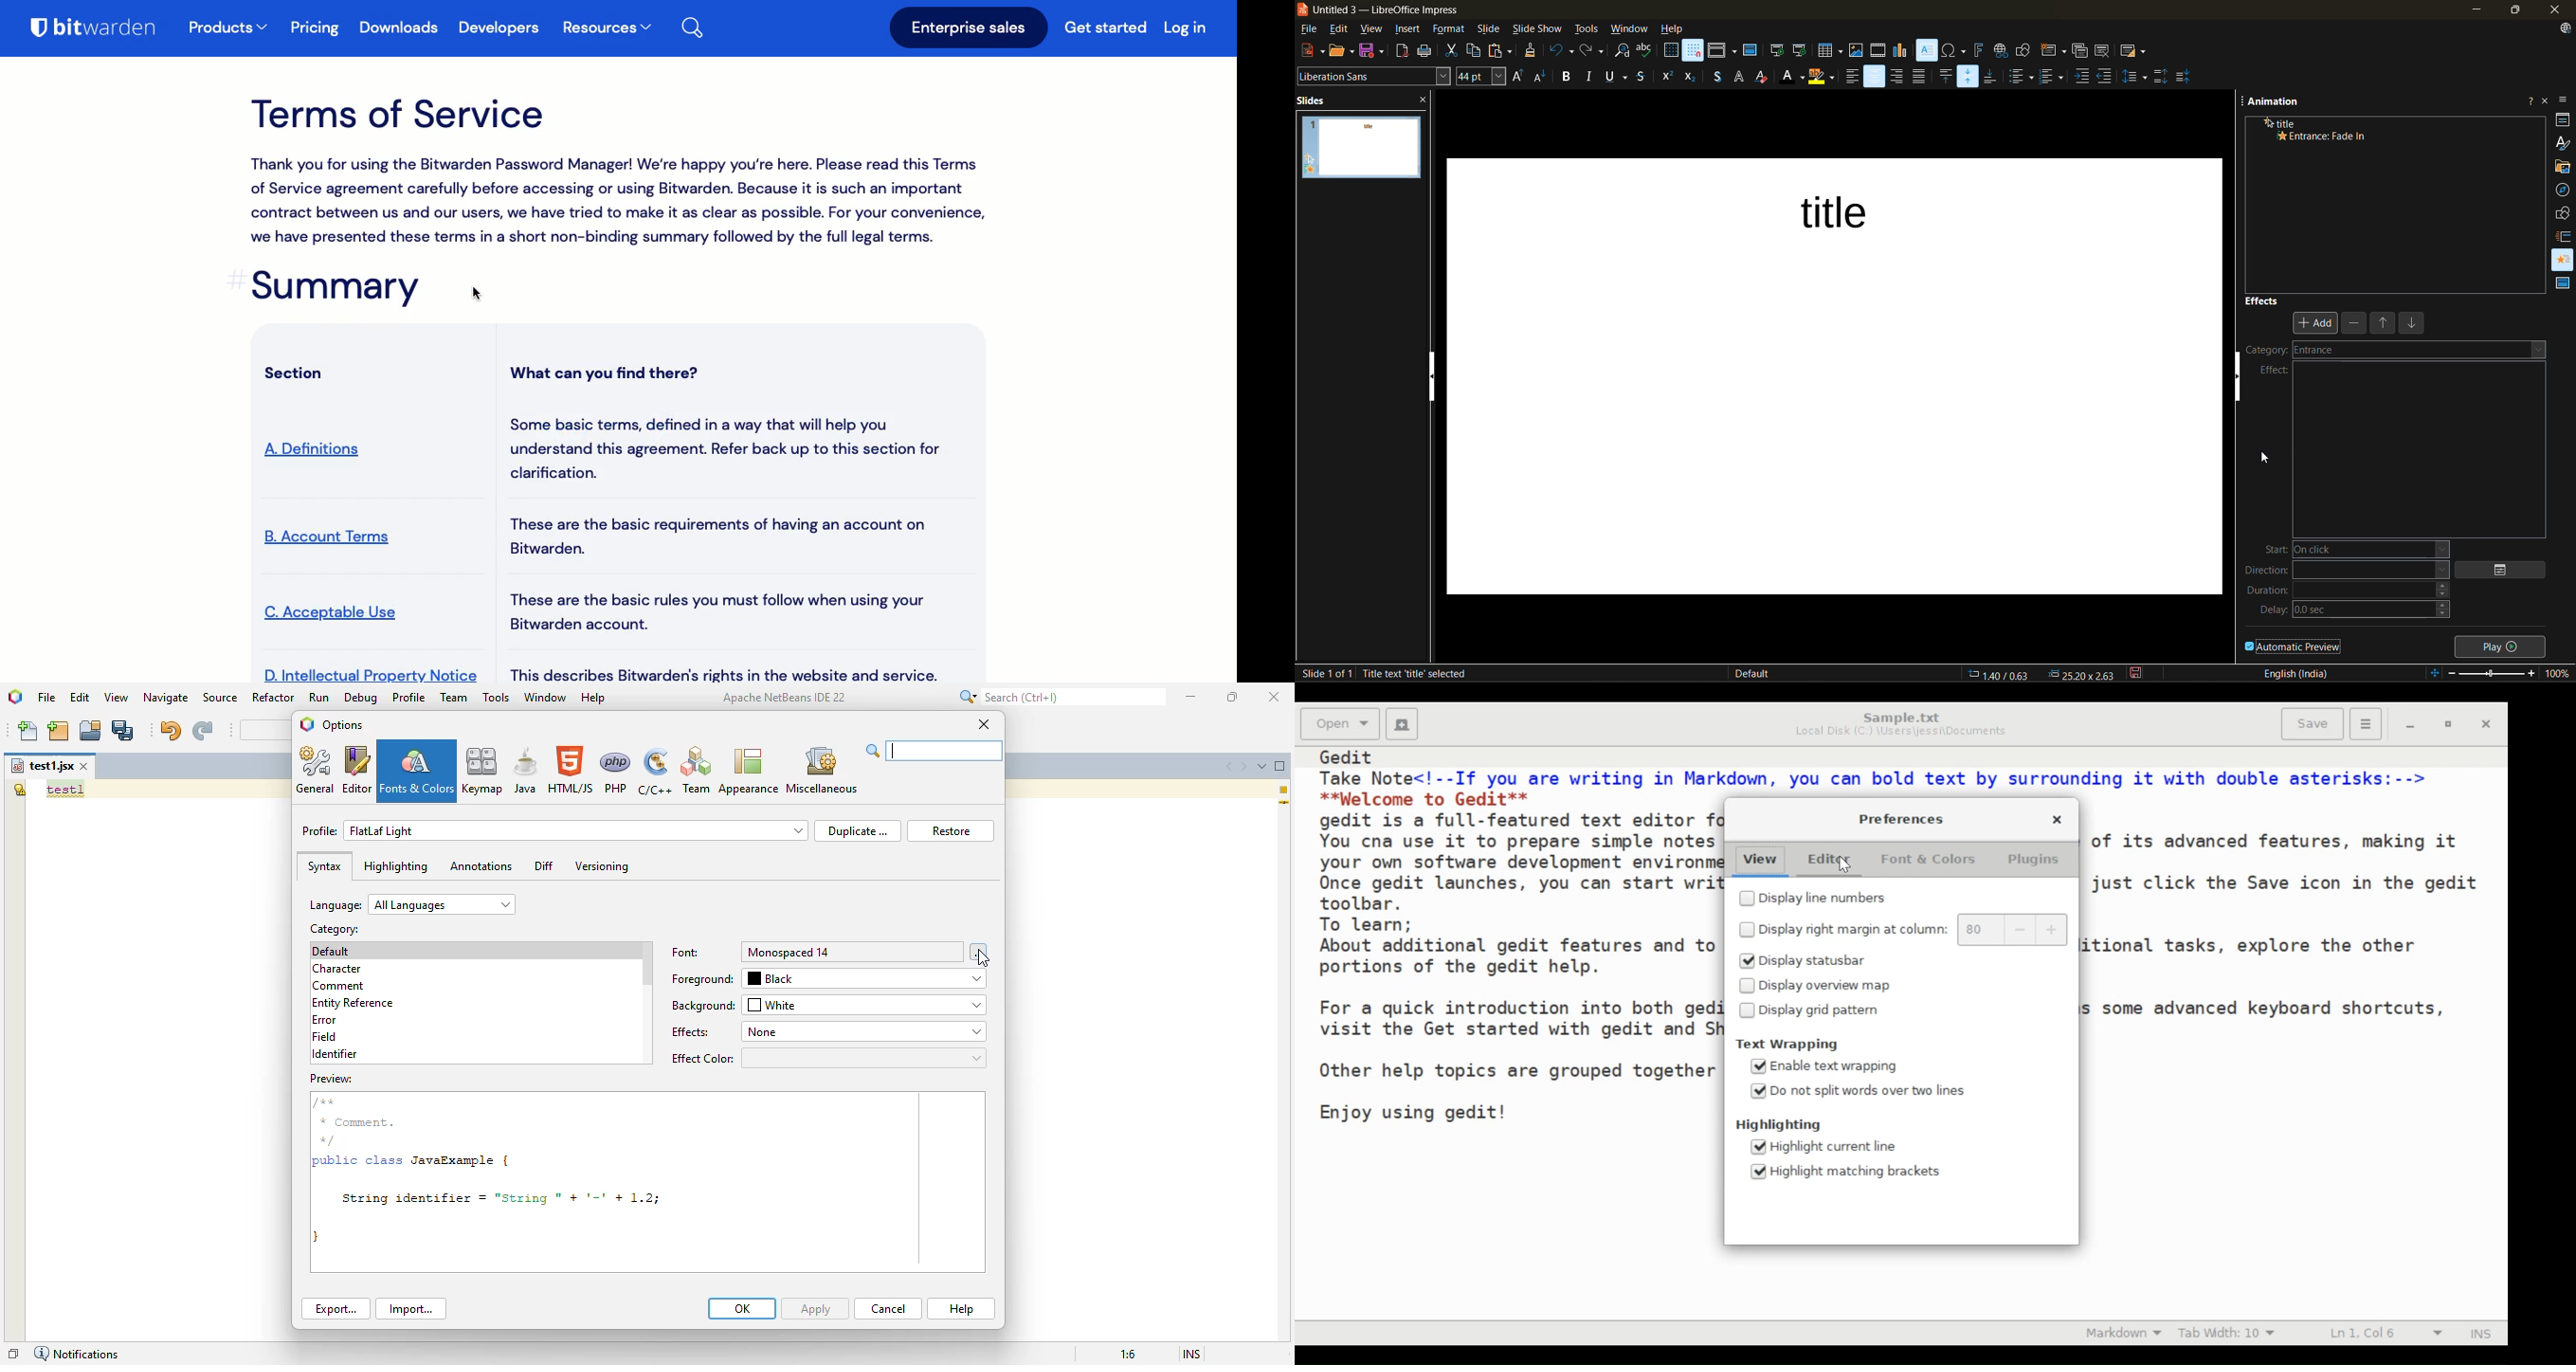 This screenshot has height=1372, width=2576. What do you see at coordinates (703, 1006) in the screenshot?
I see `background:` at bounding box center [703, 1006].